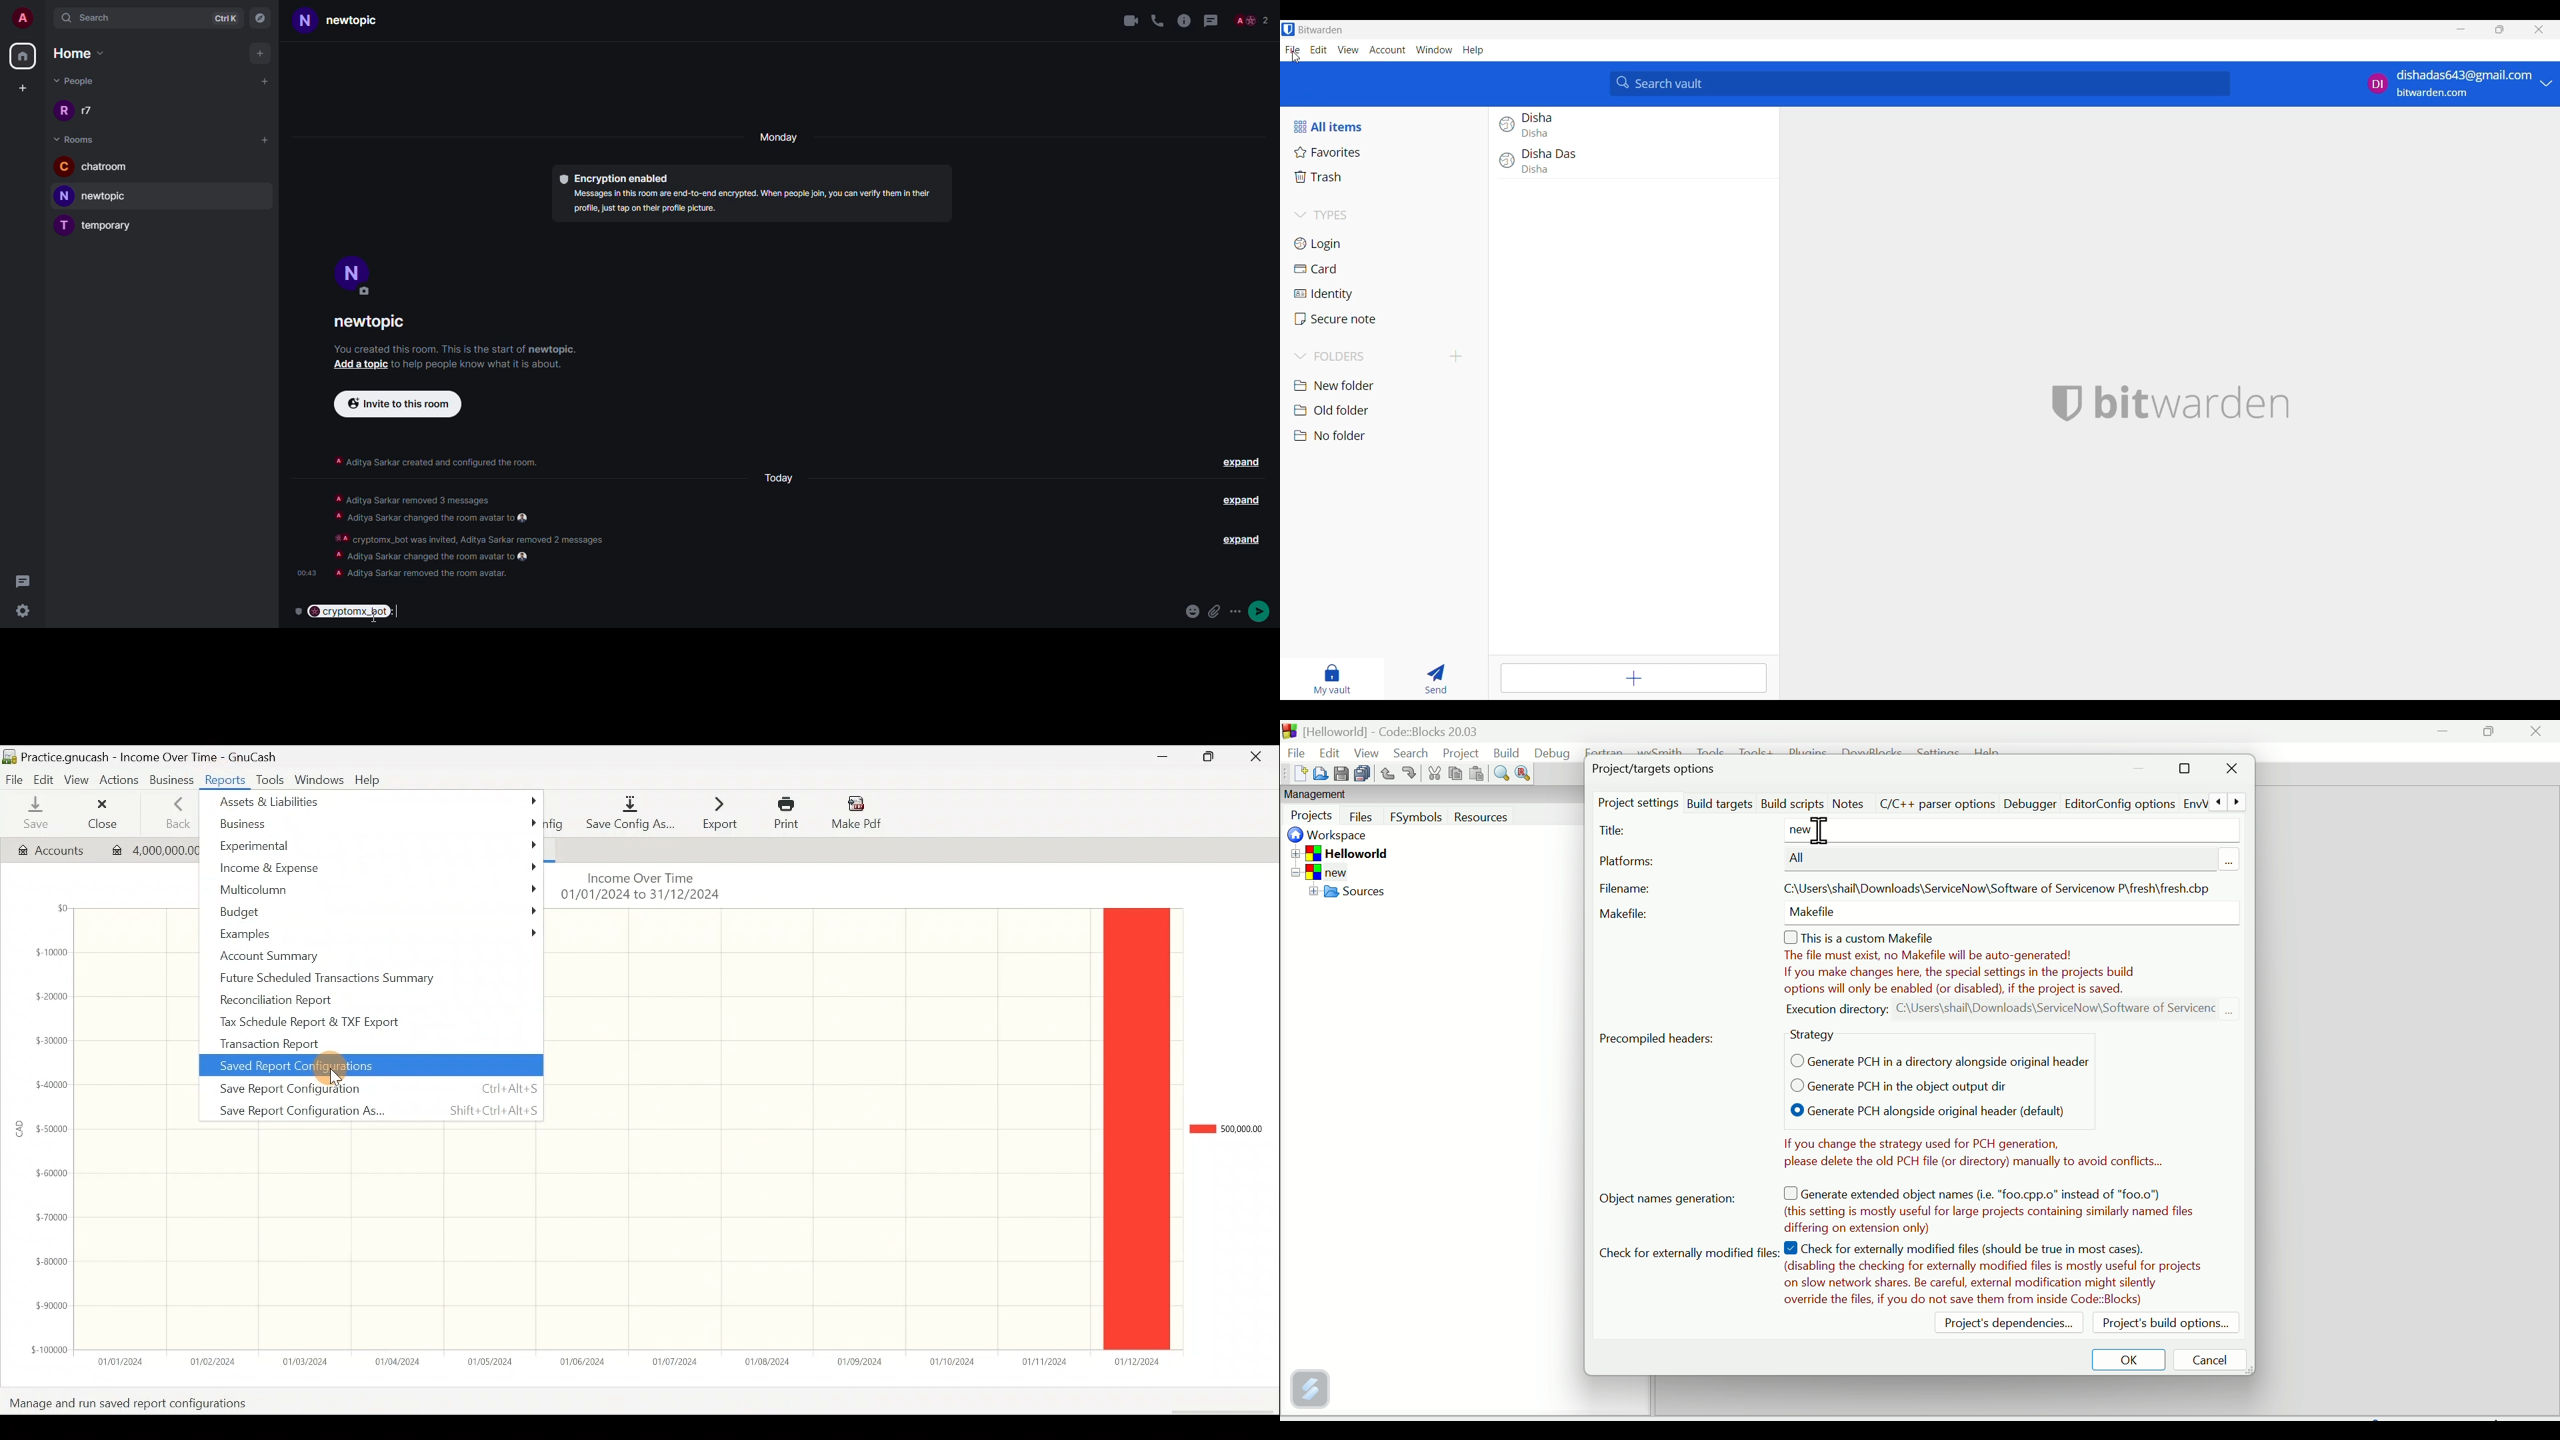 The height and width of the screenshot is (1456, 2576). What do you see at coordinates (1129, 20) in the screenshot?
I see `video call` at bounding box center [1129, 20].